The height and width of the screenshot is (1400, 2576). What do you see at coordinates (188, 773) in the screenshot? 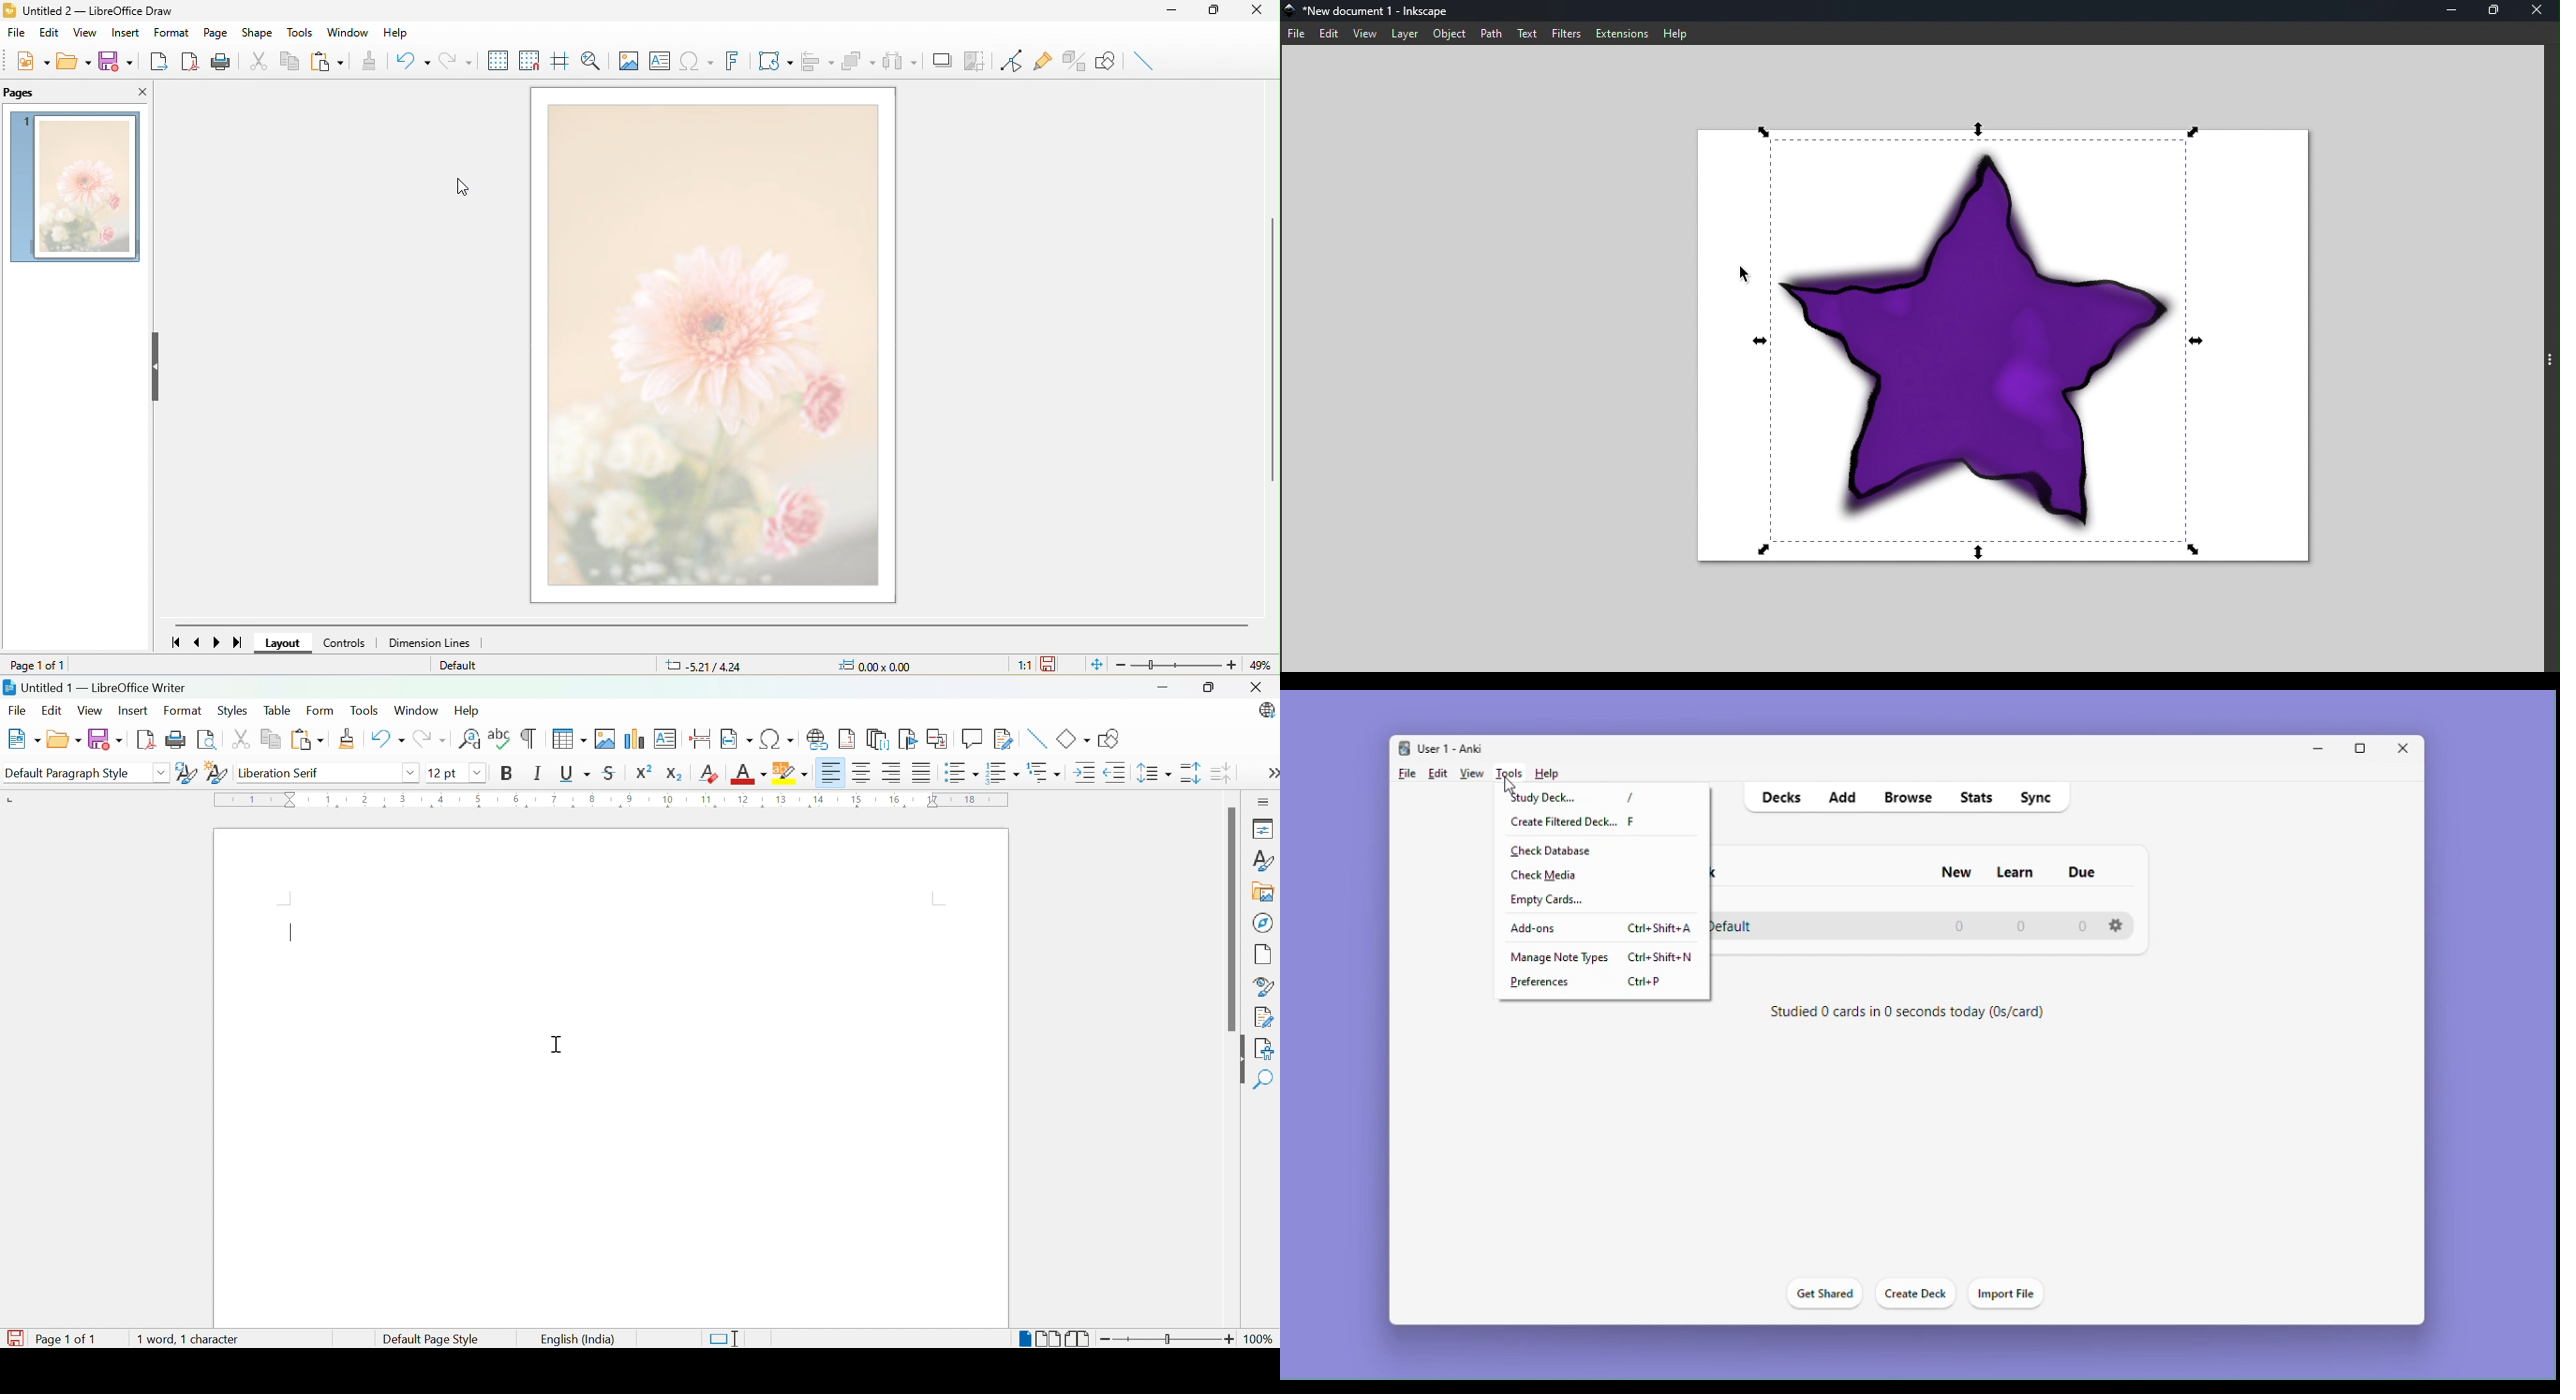
I see `Update selected style` at bounding box center [188, 773].